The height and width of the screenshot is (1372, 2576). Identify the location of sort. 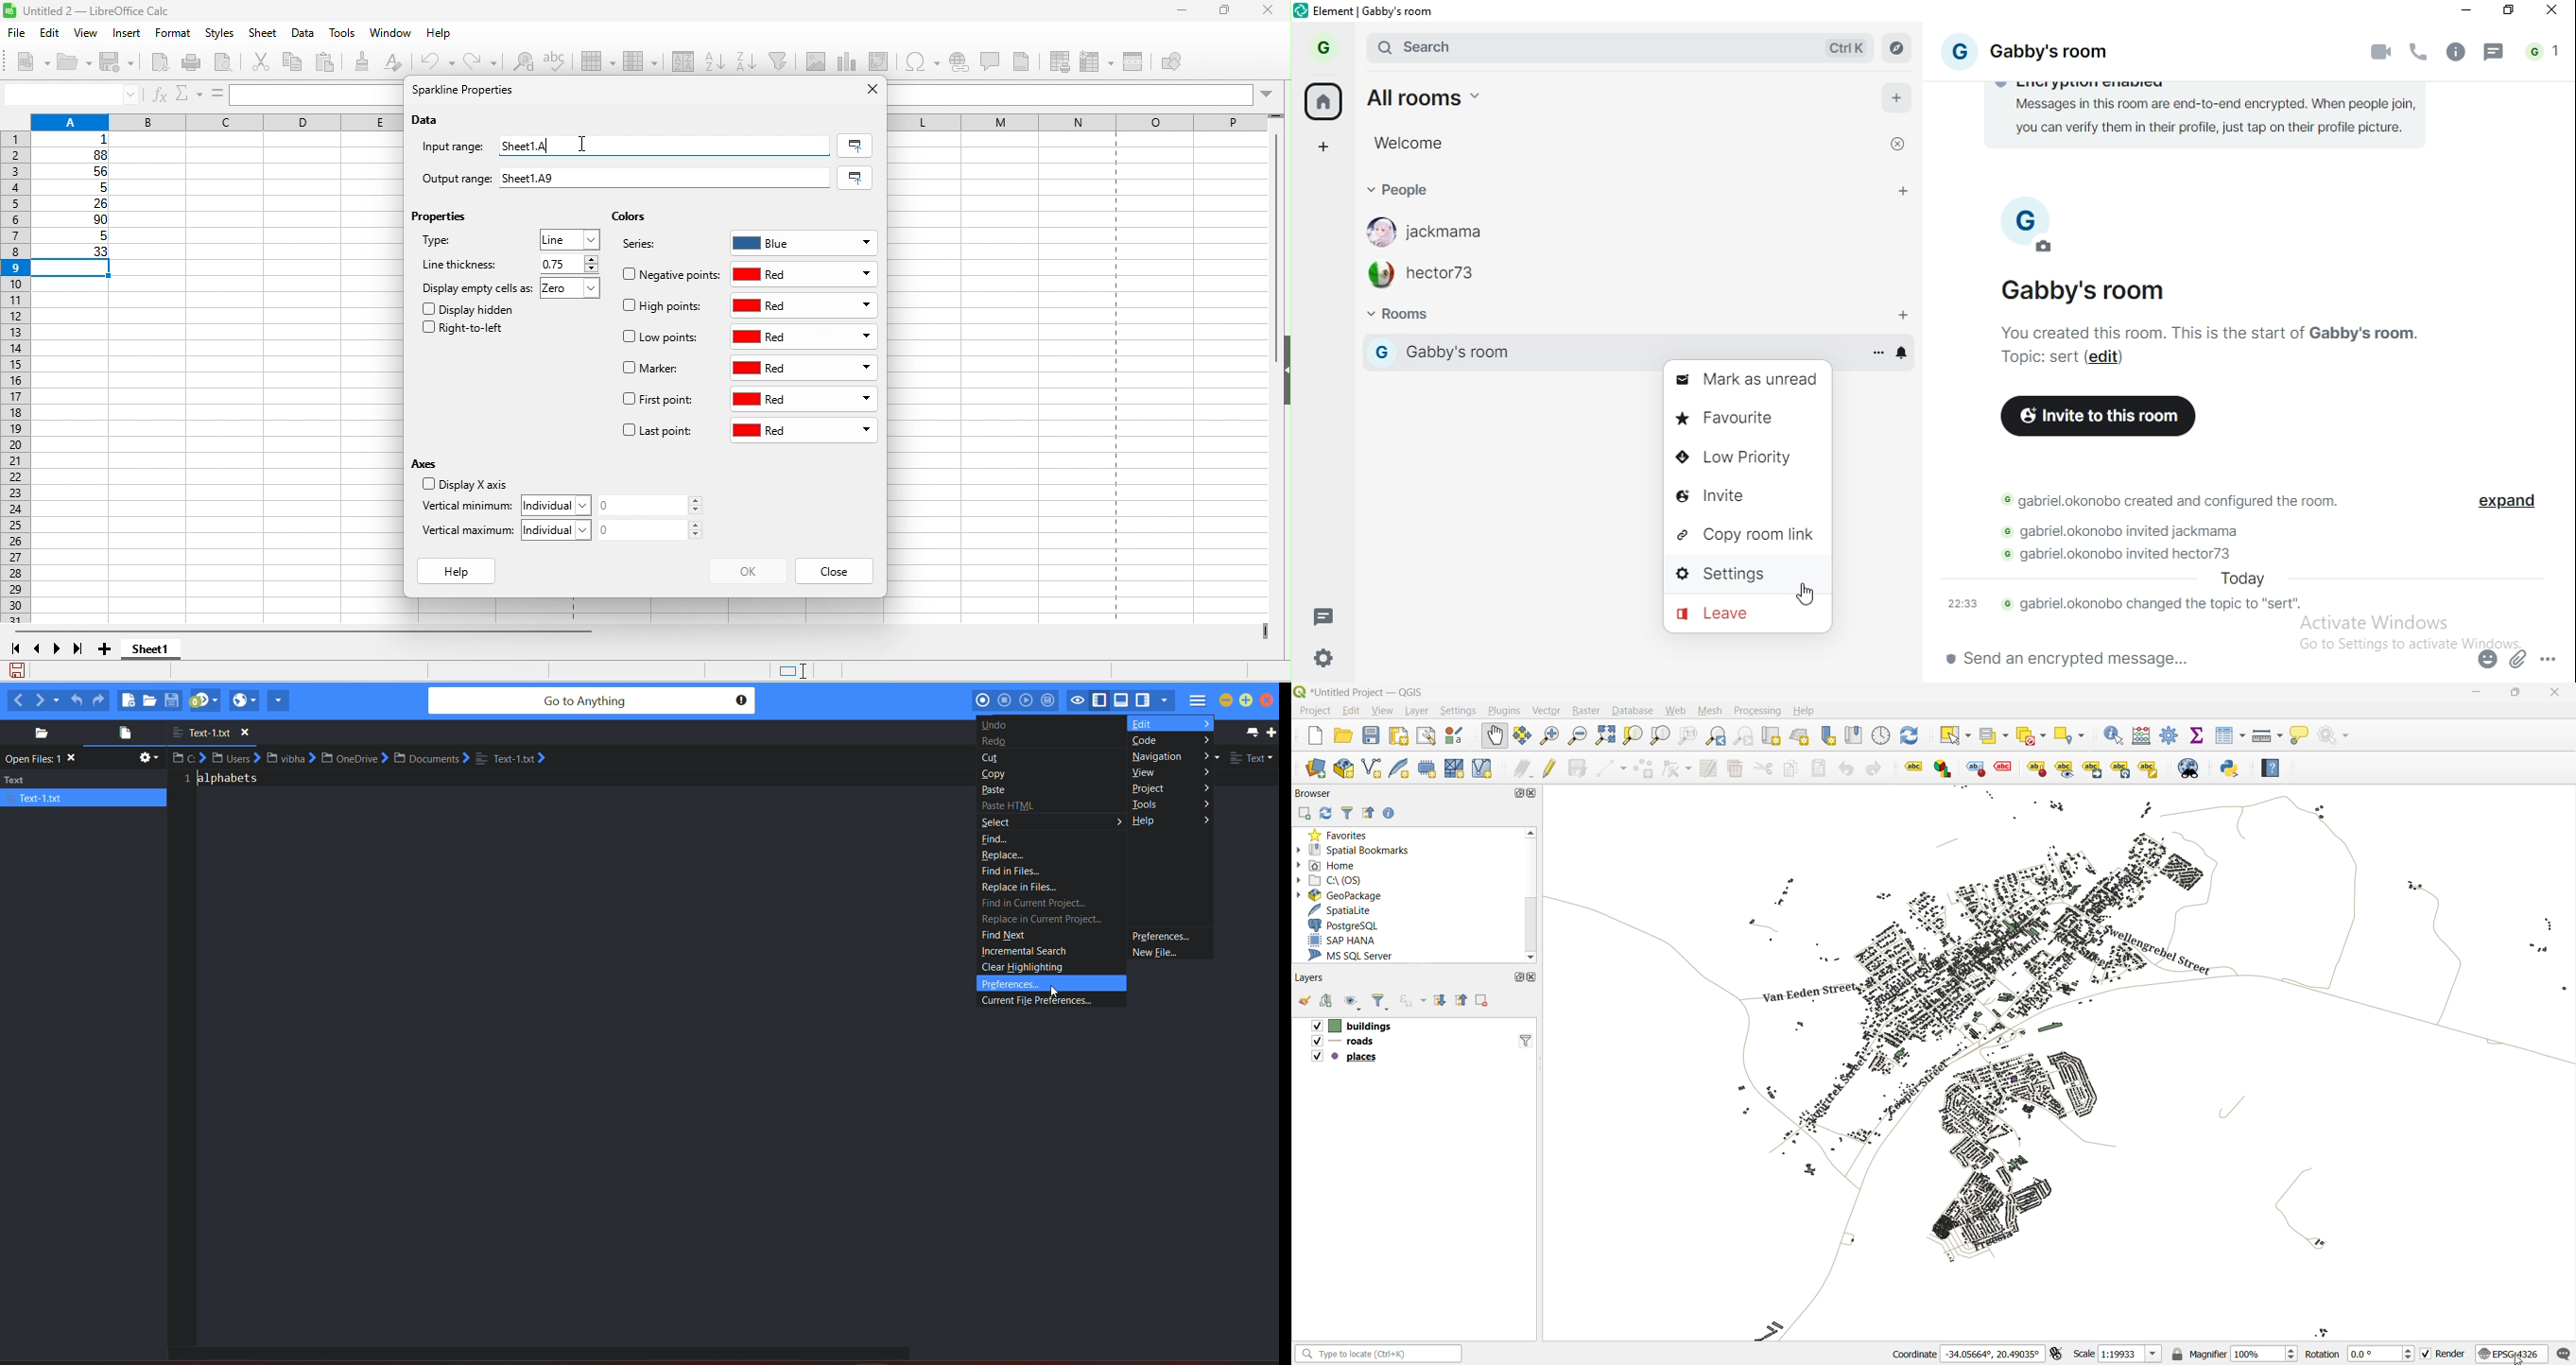
(678, 63).